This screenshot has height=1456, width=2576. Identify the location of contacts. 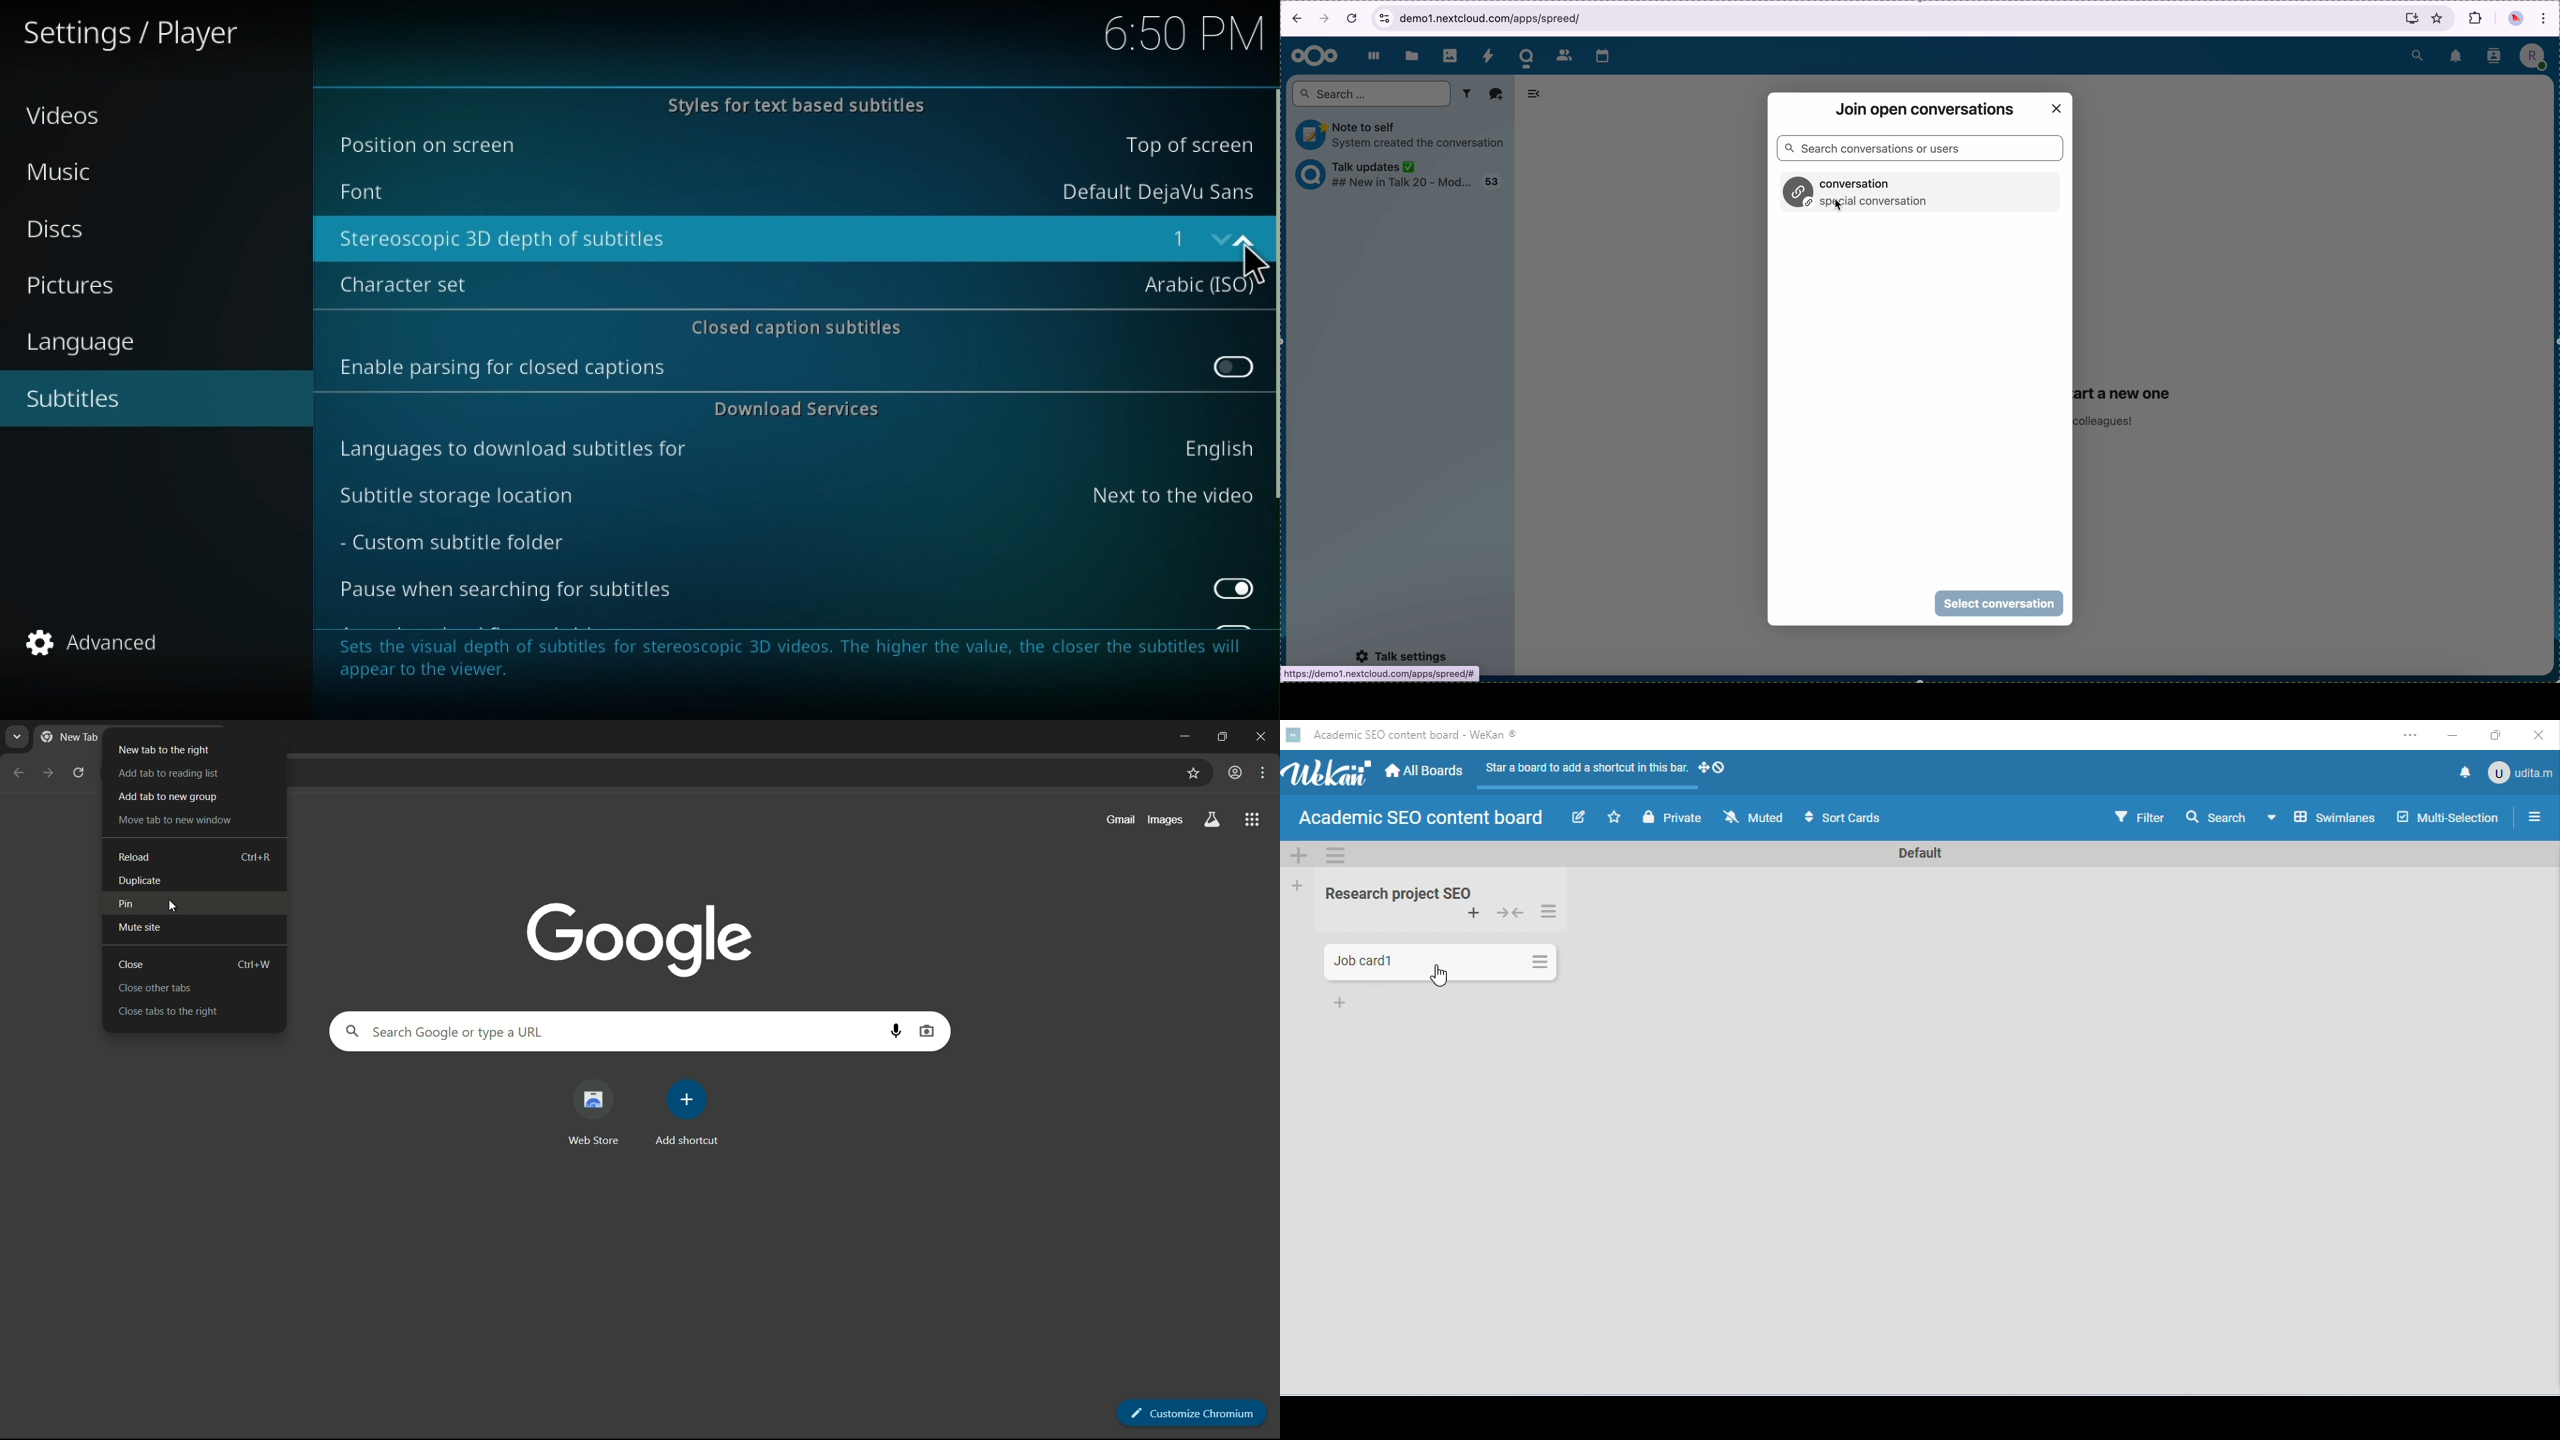
(1562, 53).